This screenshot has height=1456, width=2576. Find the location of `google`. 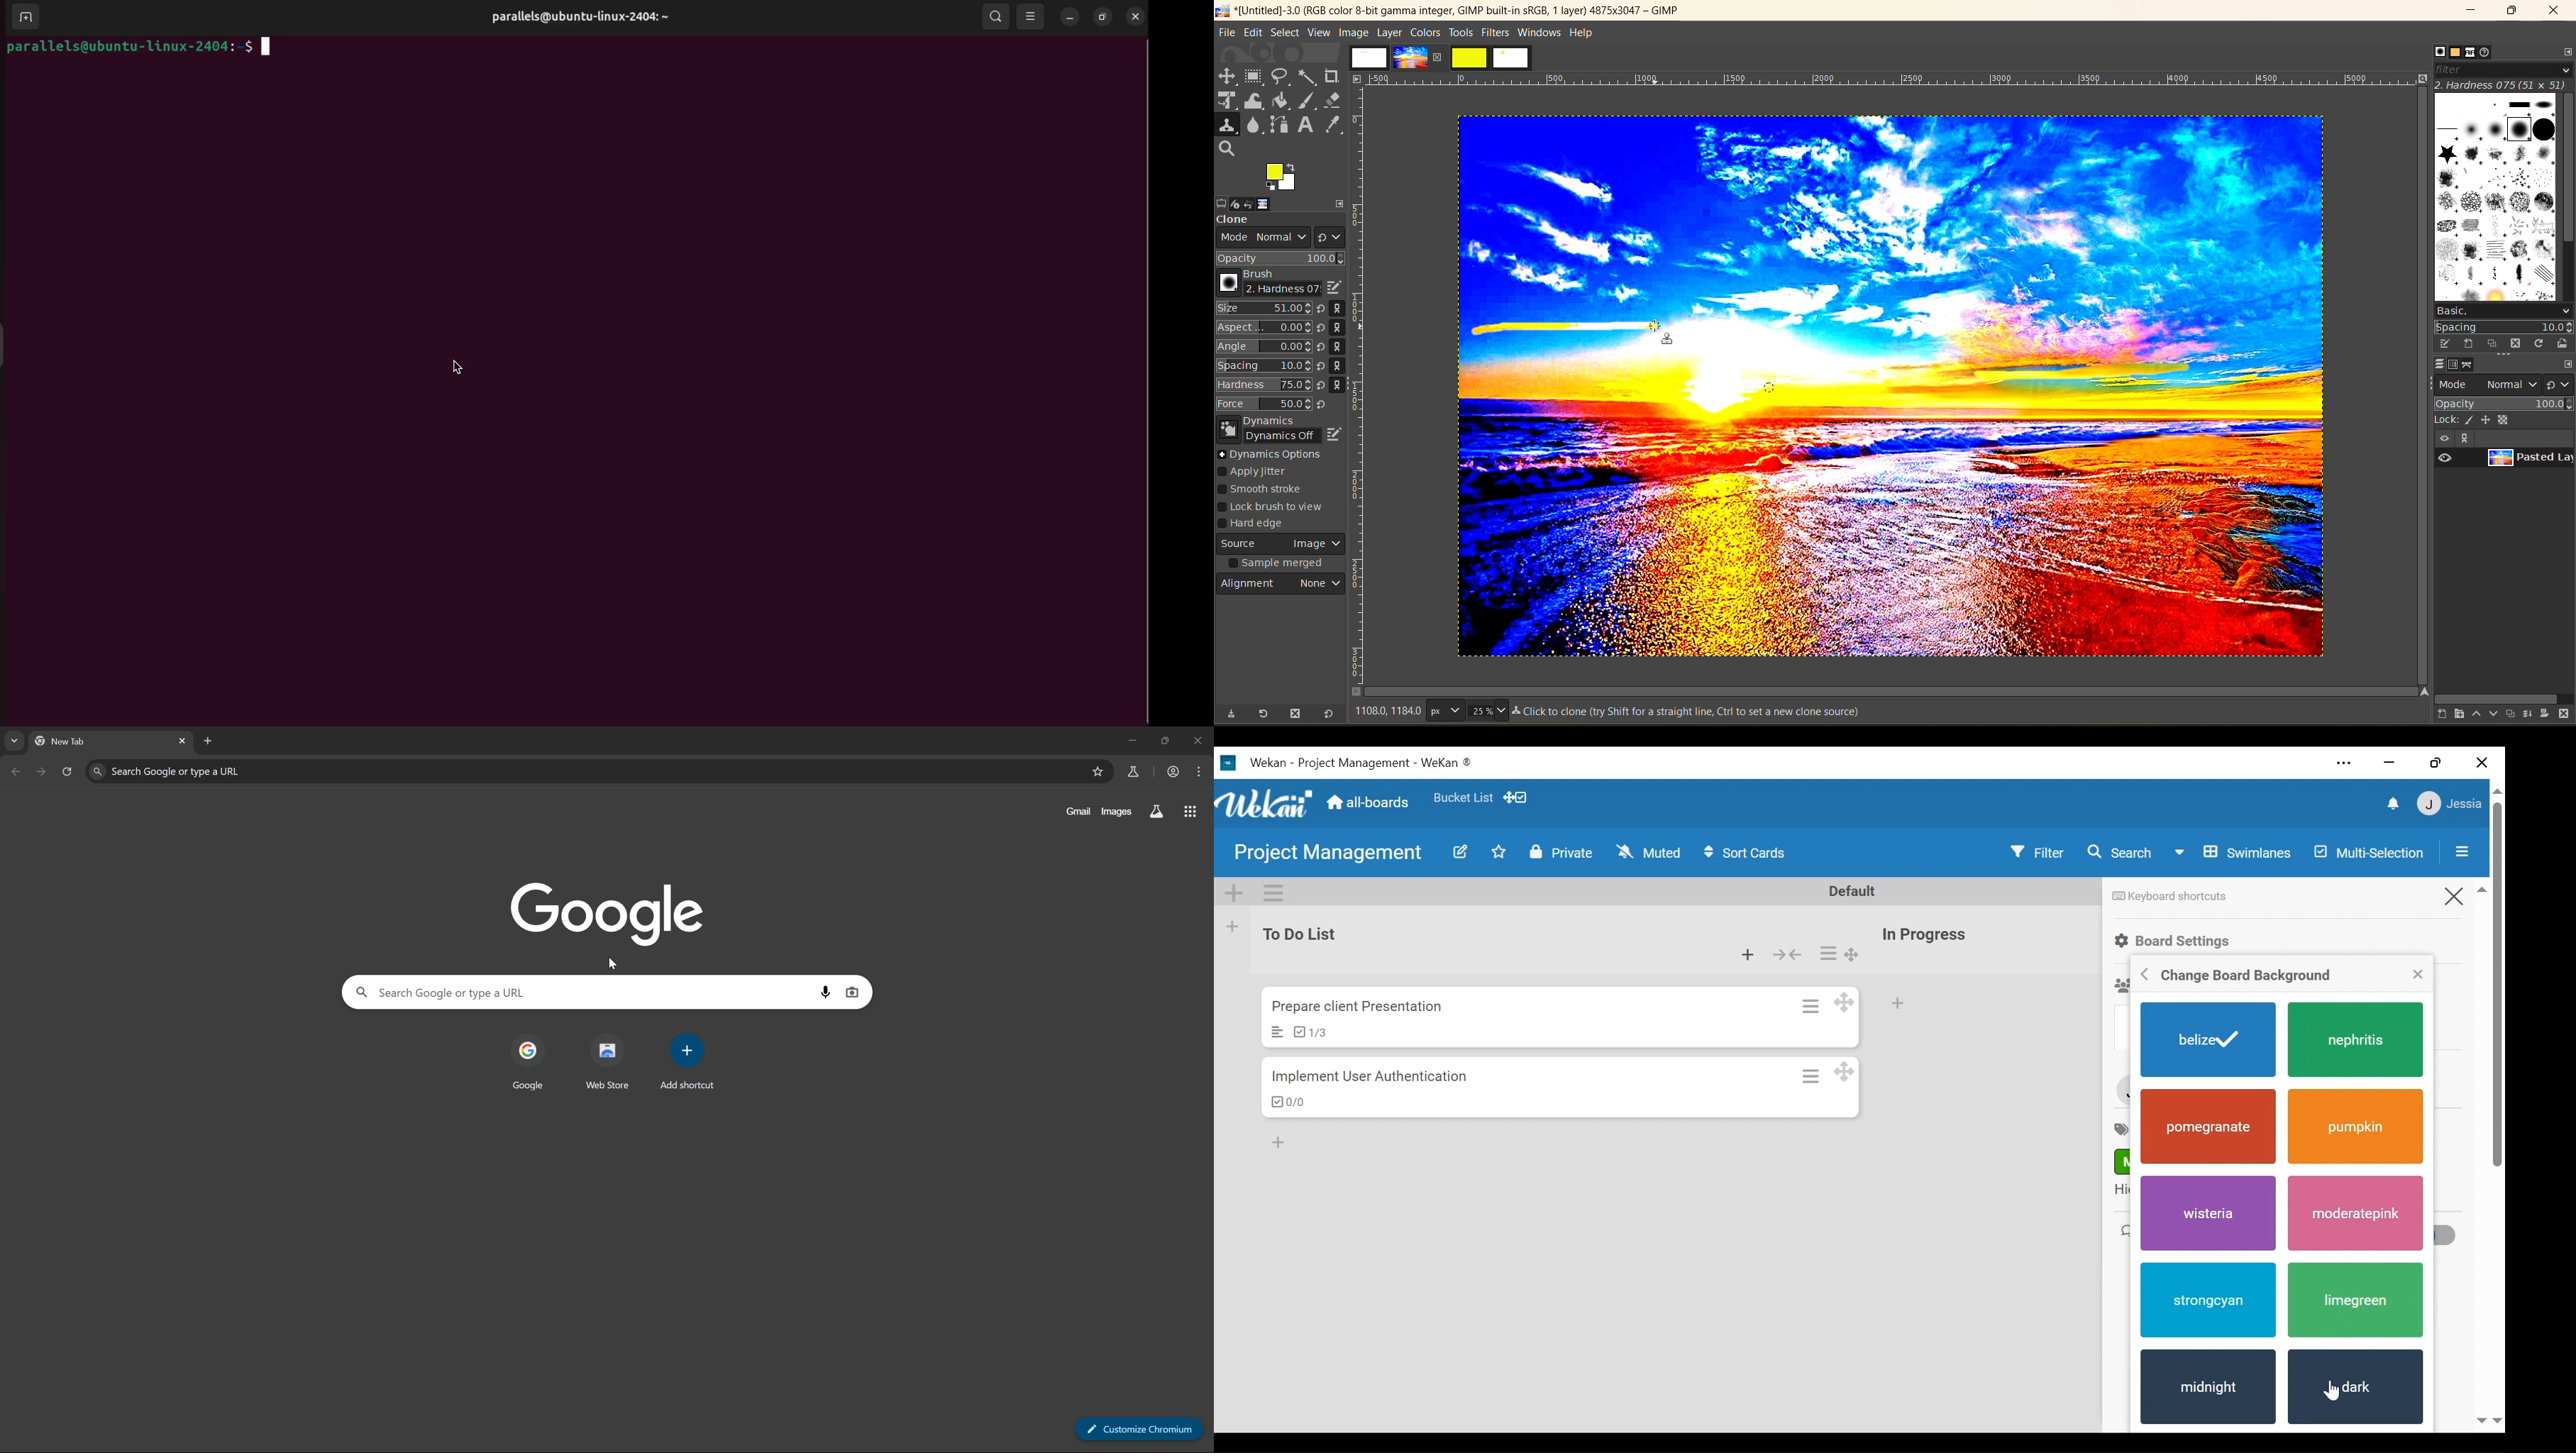

google is located at coordinates (530, 1065).